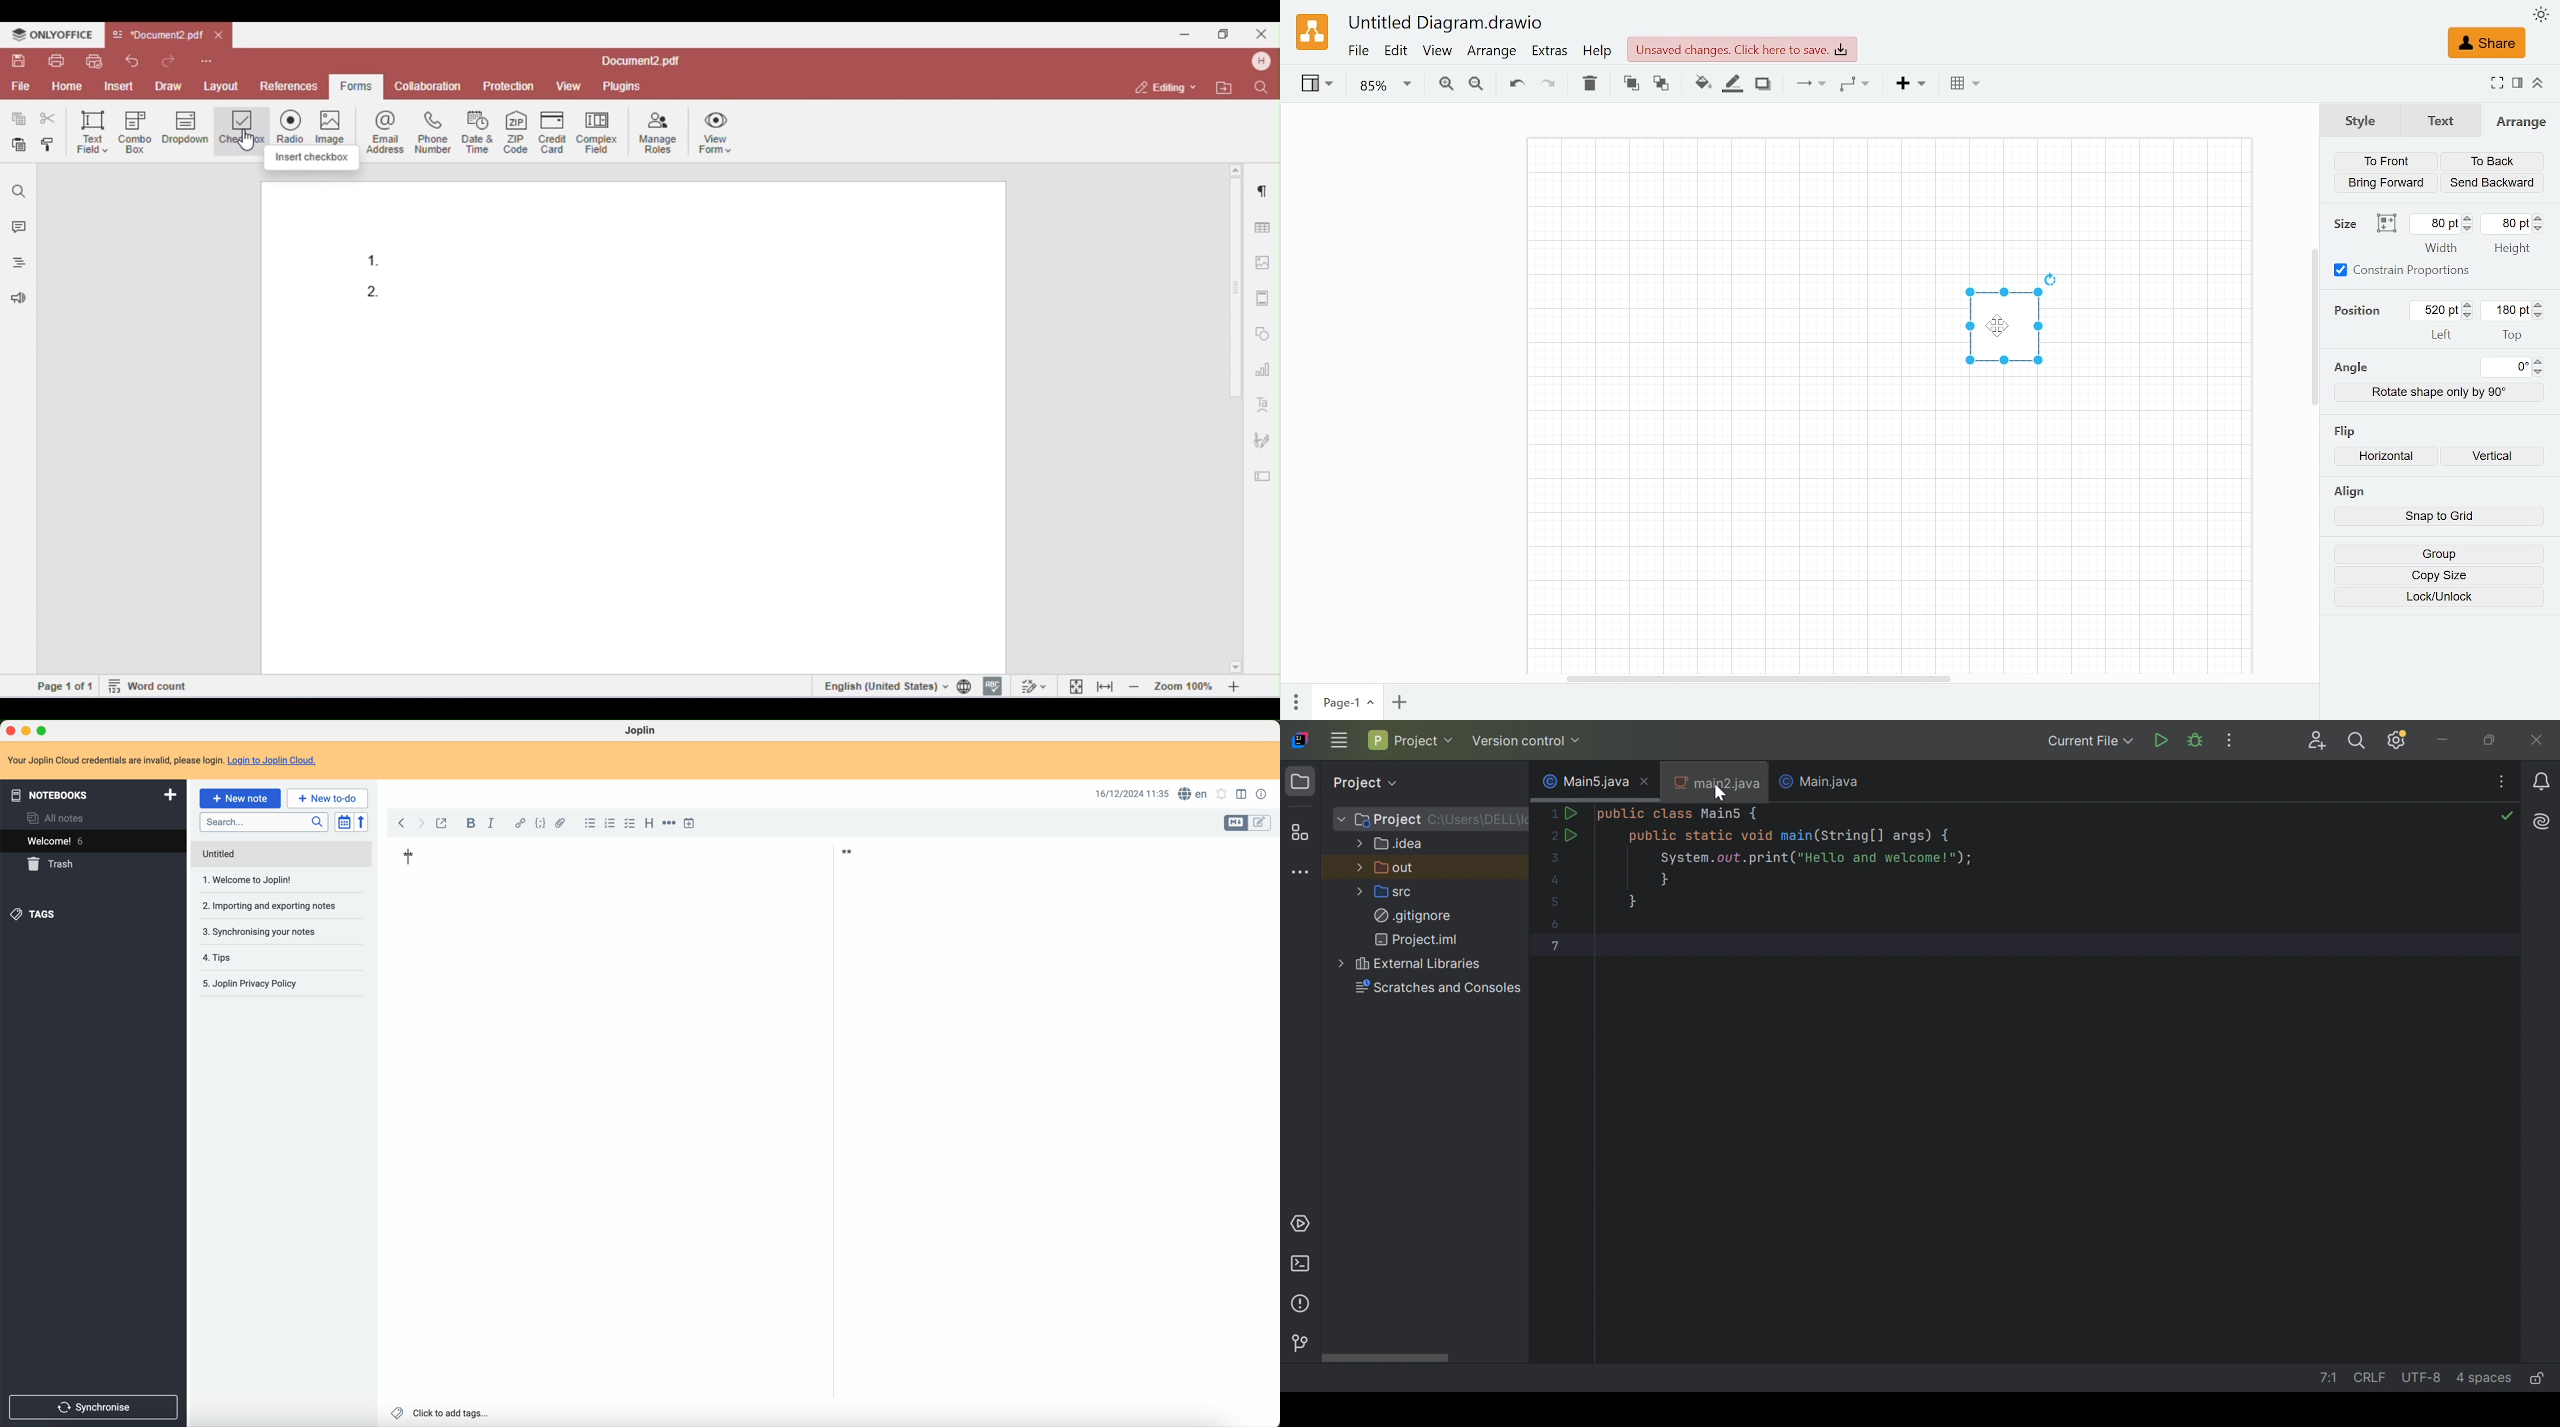 The width and height of the screenshot is (2576, 1428). I want to click on Current angle, so click(2507, 367).